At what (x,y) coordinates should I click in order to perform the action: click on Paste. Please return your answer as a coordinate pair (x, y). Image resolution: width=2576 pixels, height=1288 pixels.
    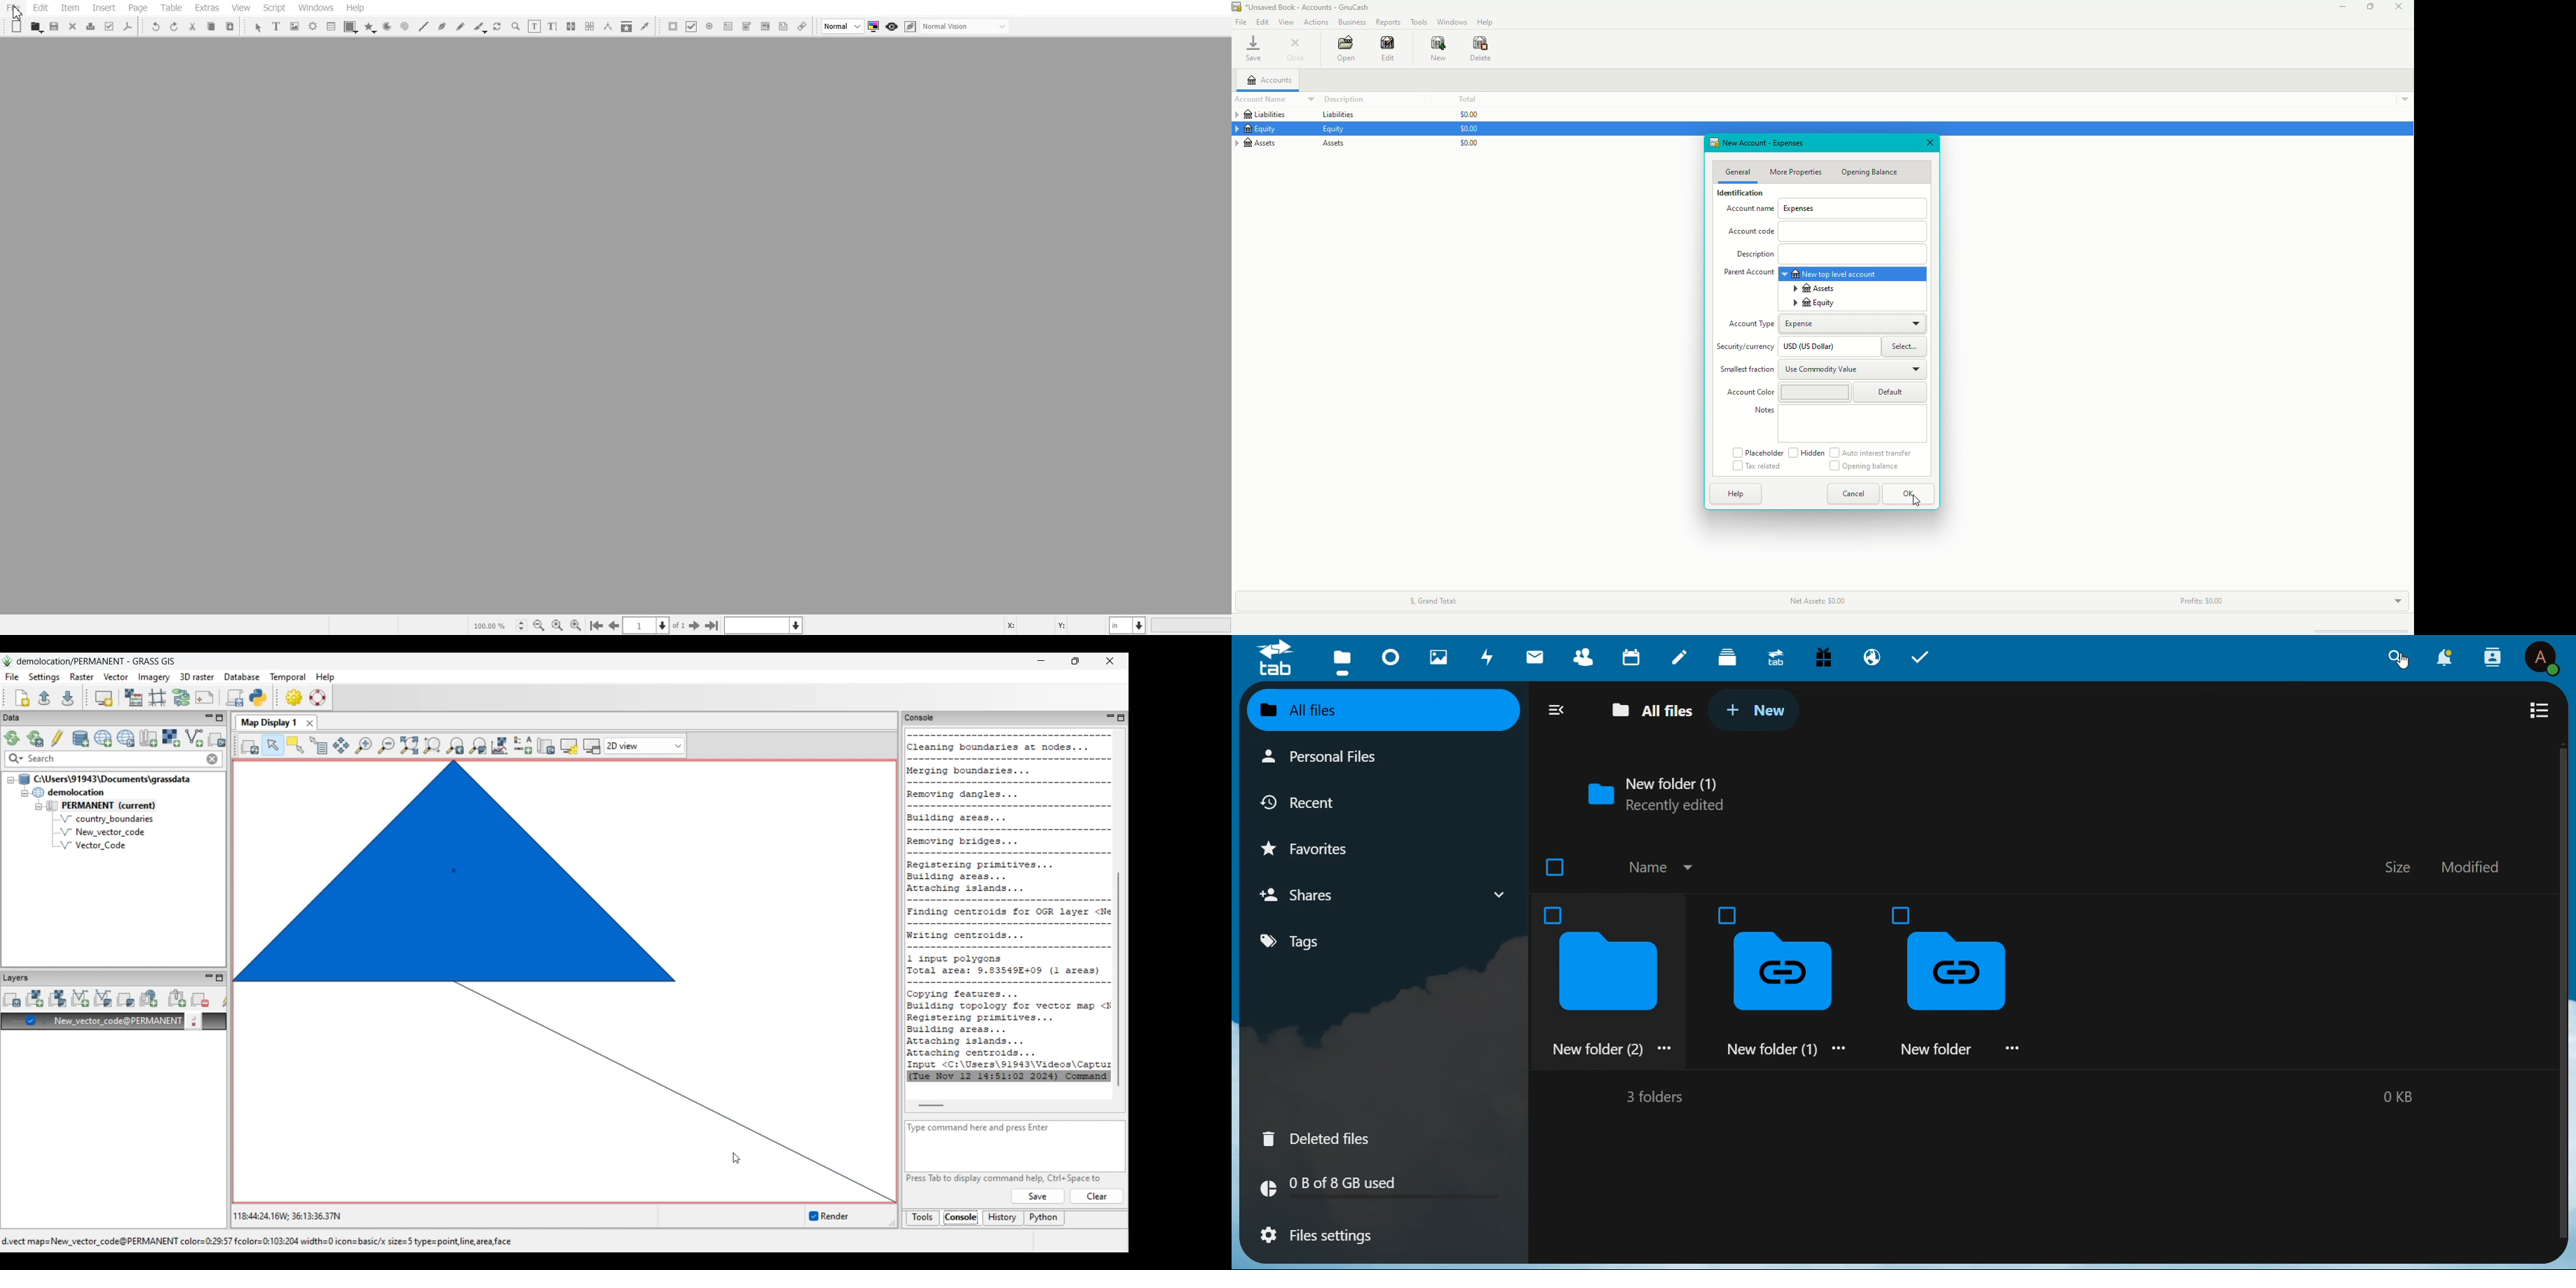
    Looking at the image, I should click on (230, 26).